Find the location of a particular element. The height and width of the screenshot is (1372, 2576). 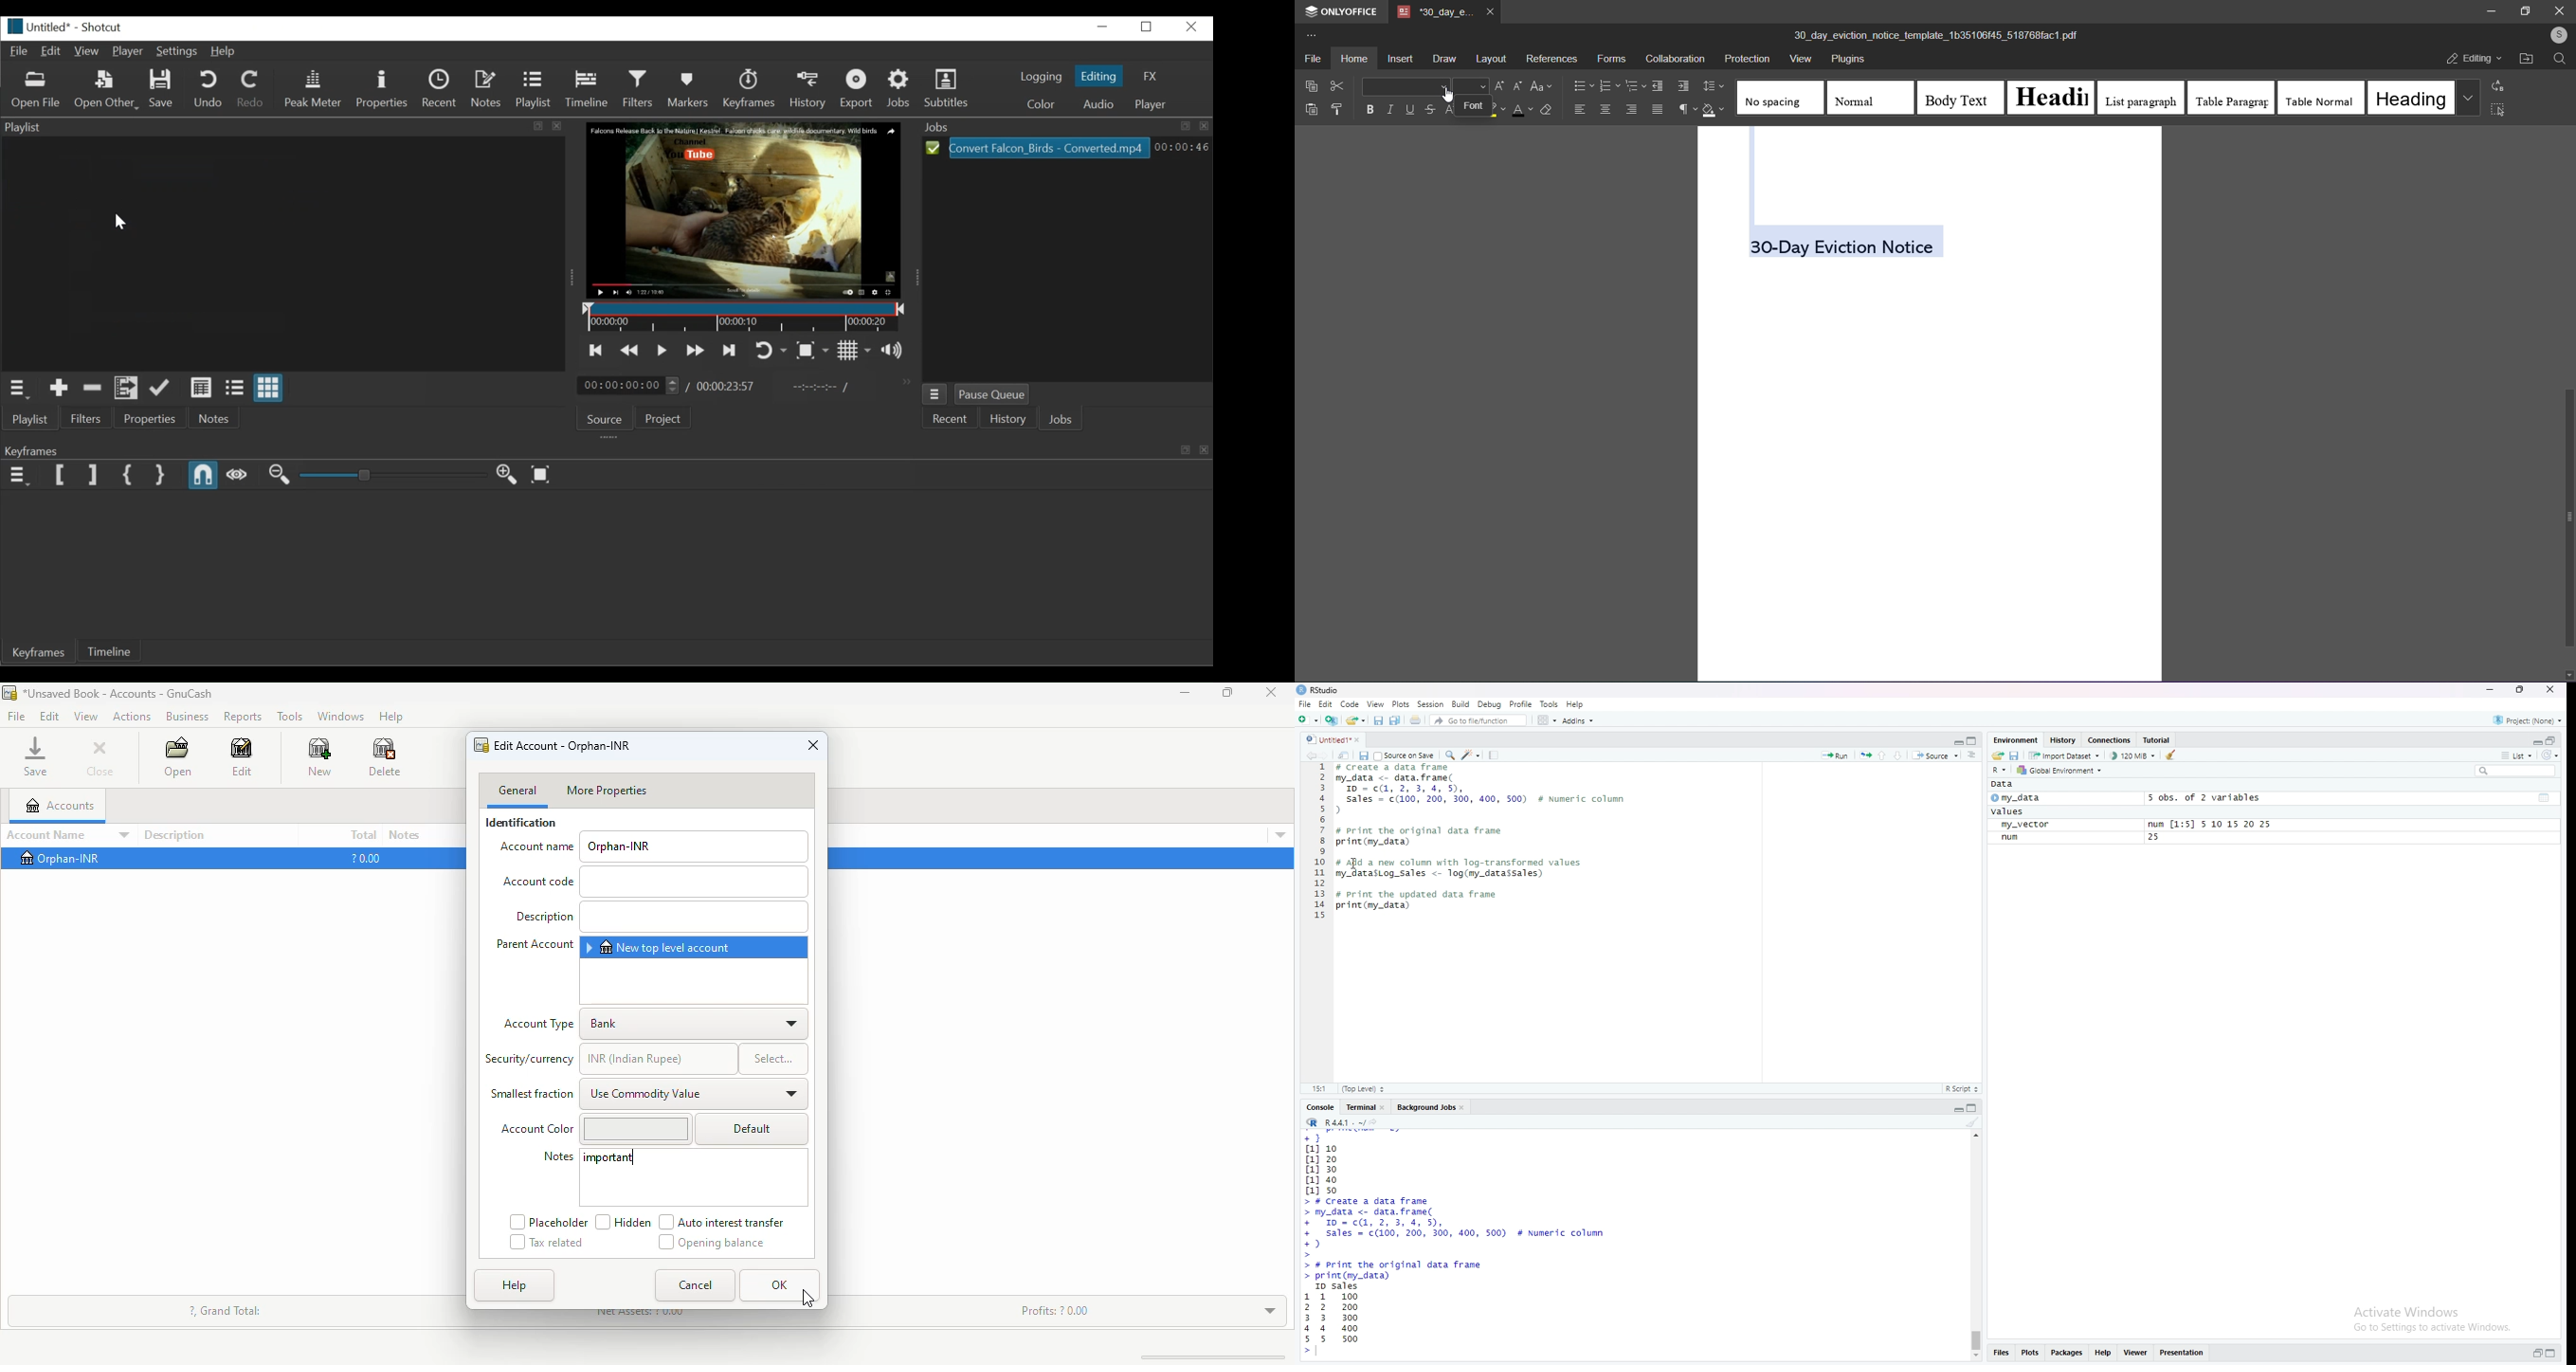

tutorial is located at coordinates (2157, 740).